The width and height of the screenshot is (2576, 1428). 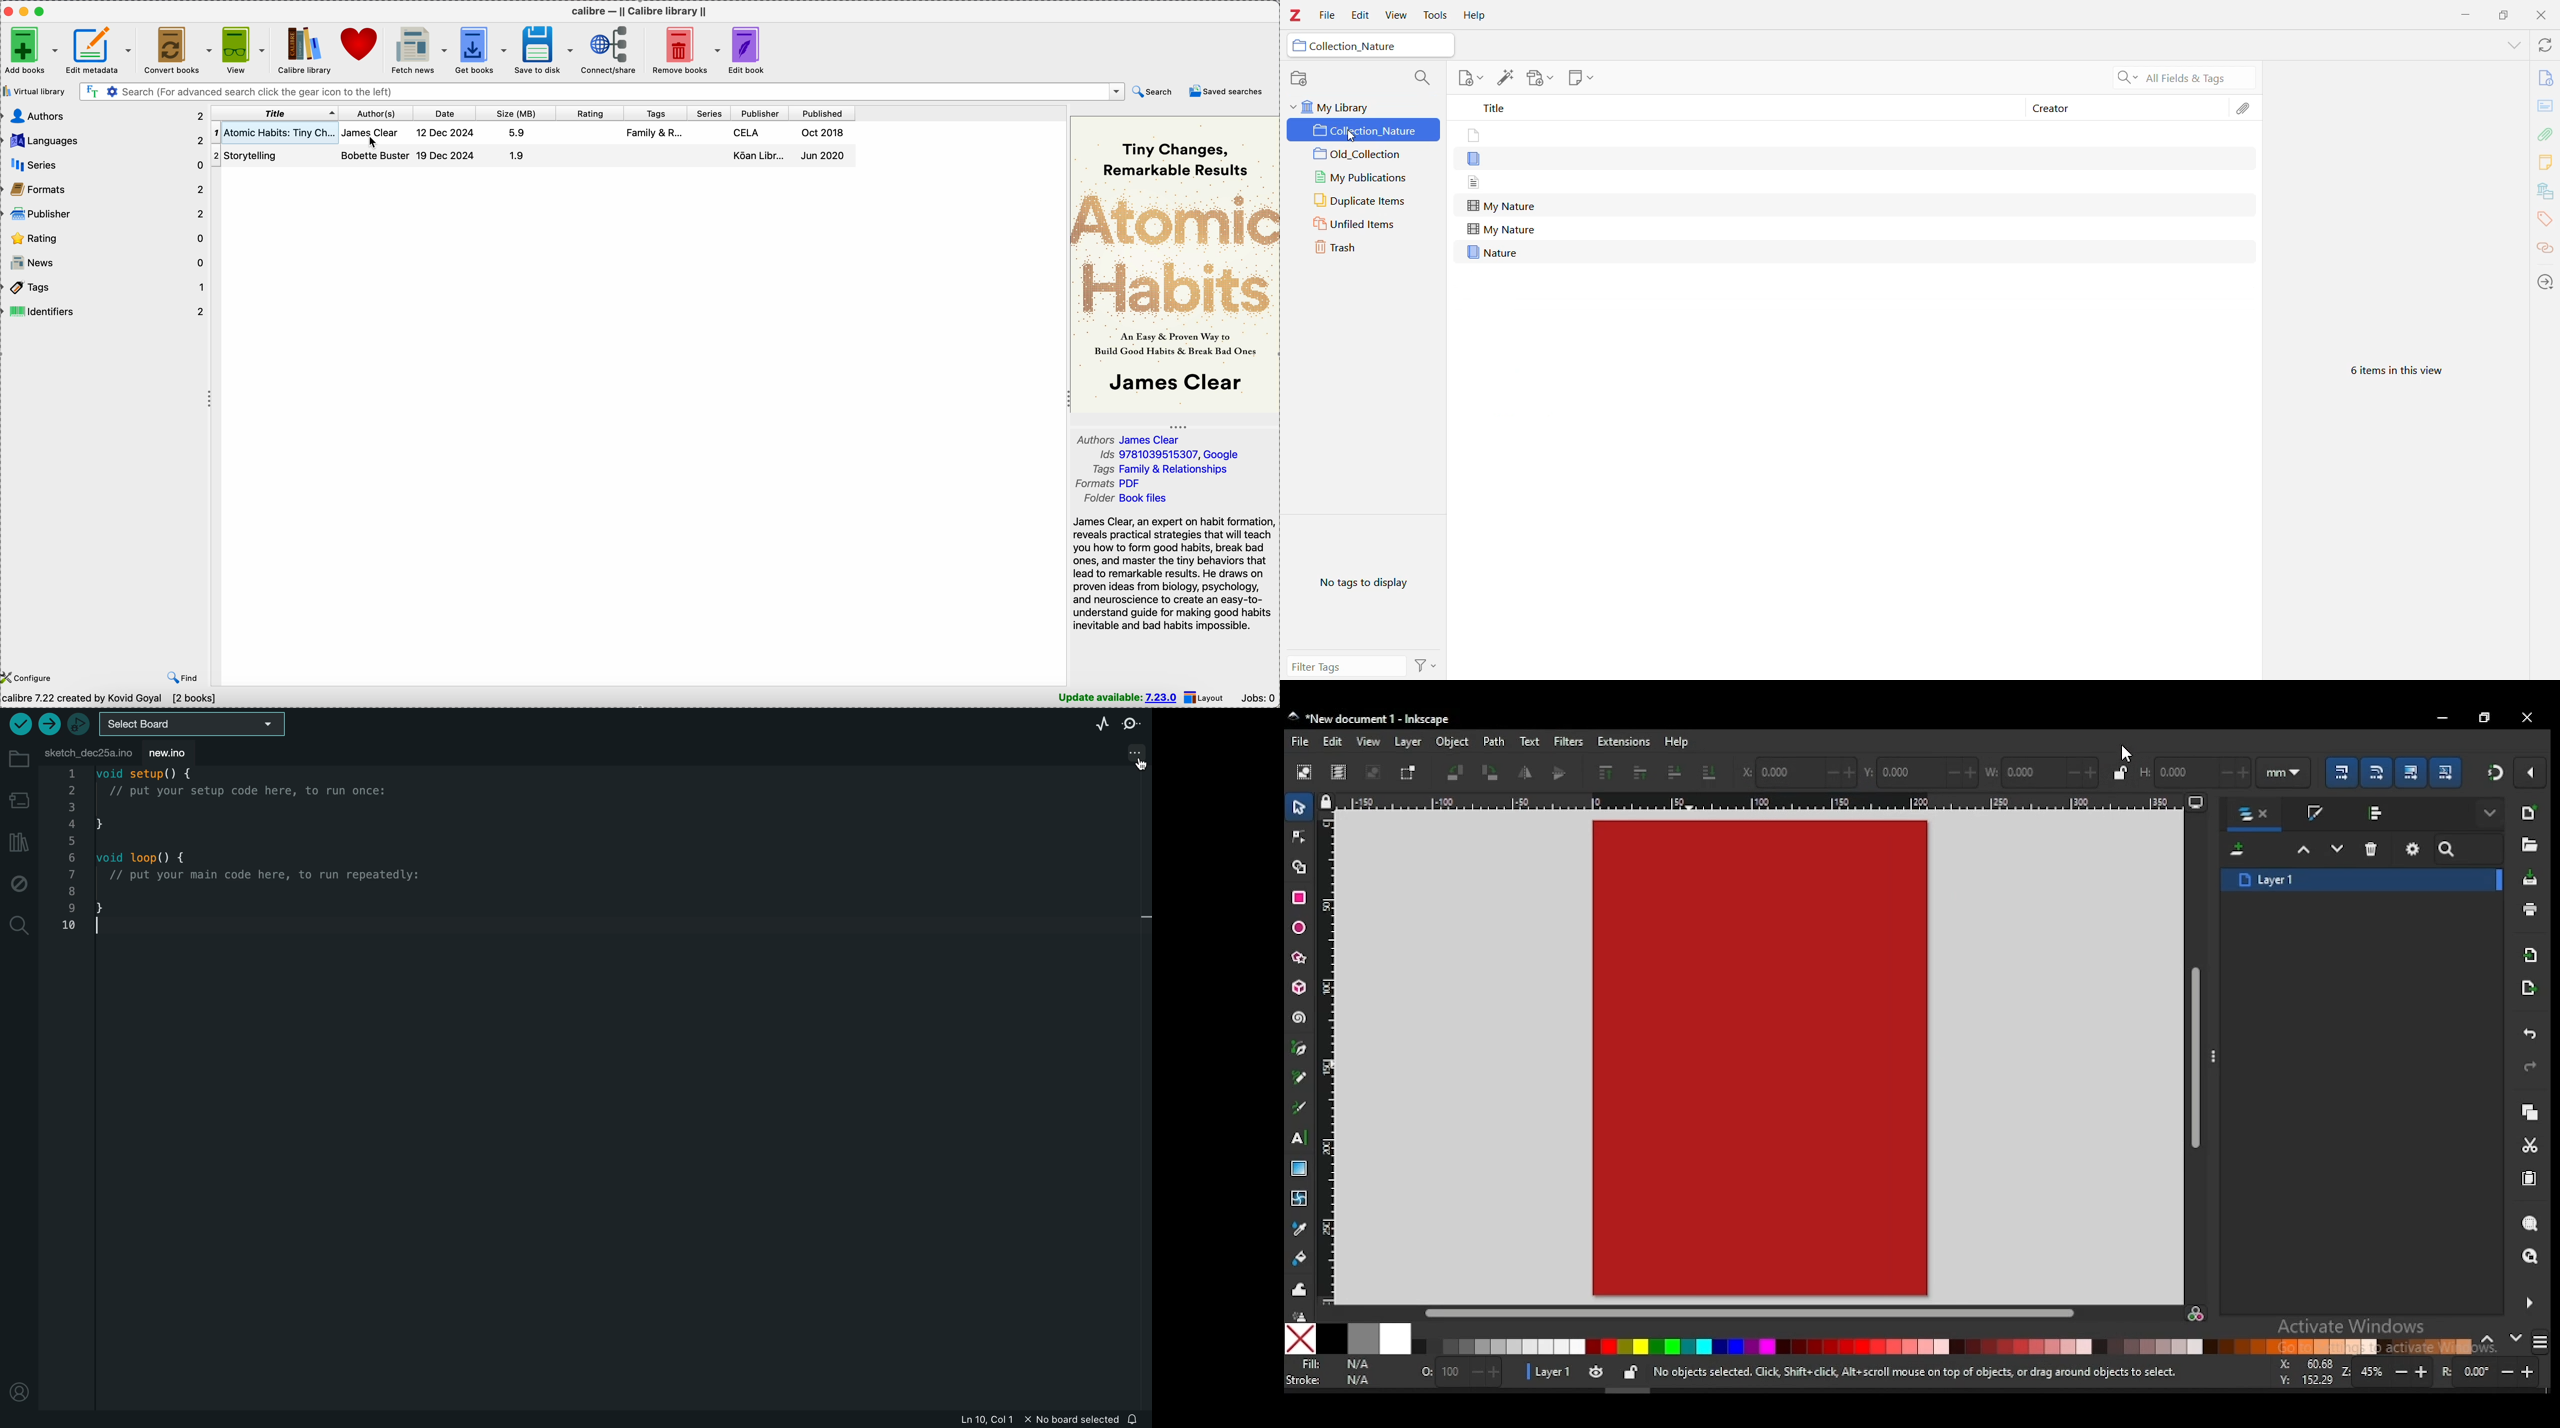 What do you see at coordinates (1680, 741) in the screenshot?
I see `help` at bounding box center [1680, 741].